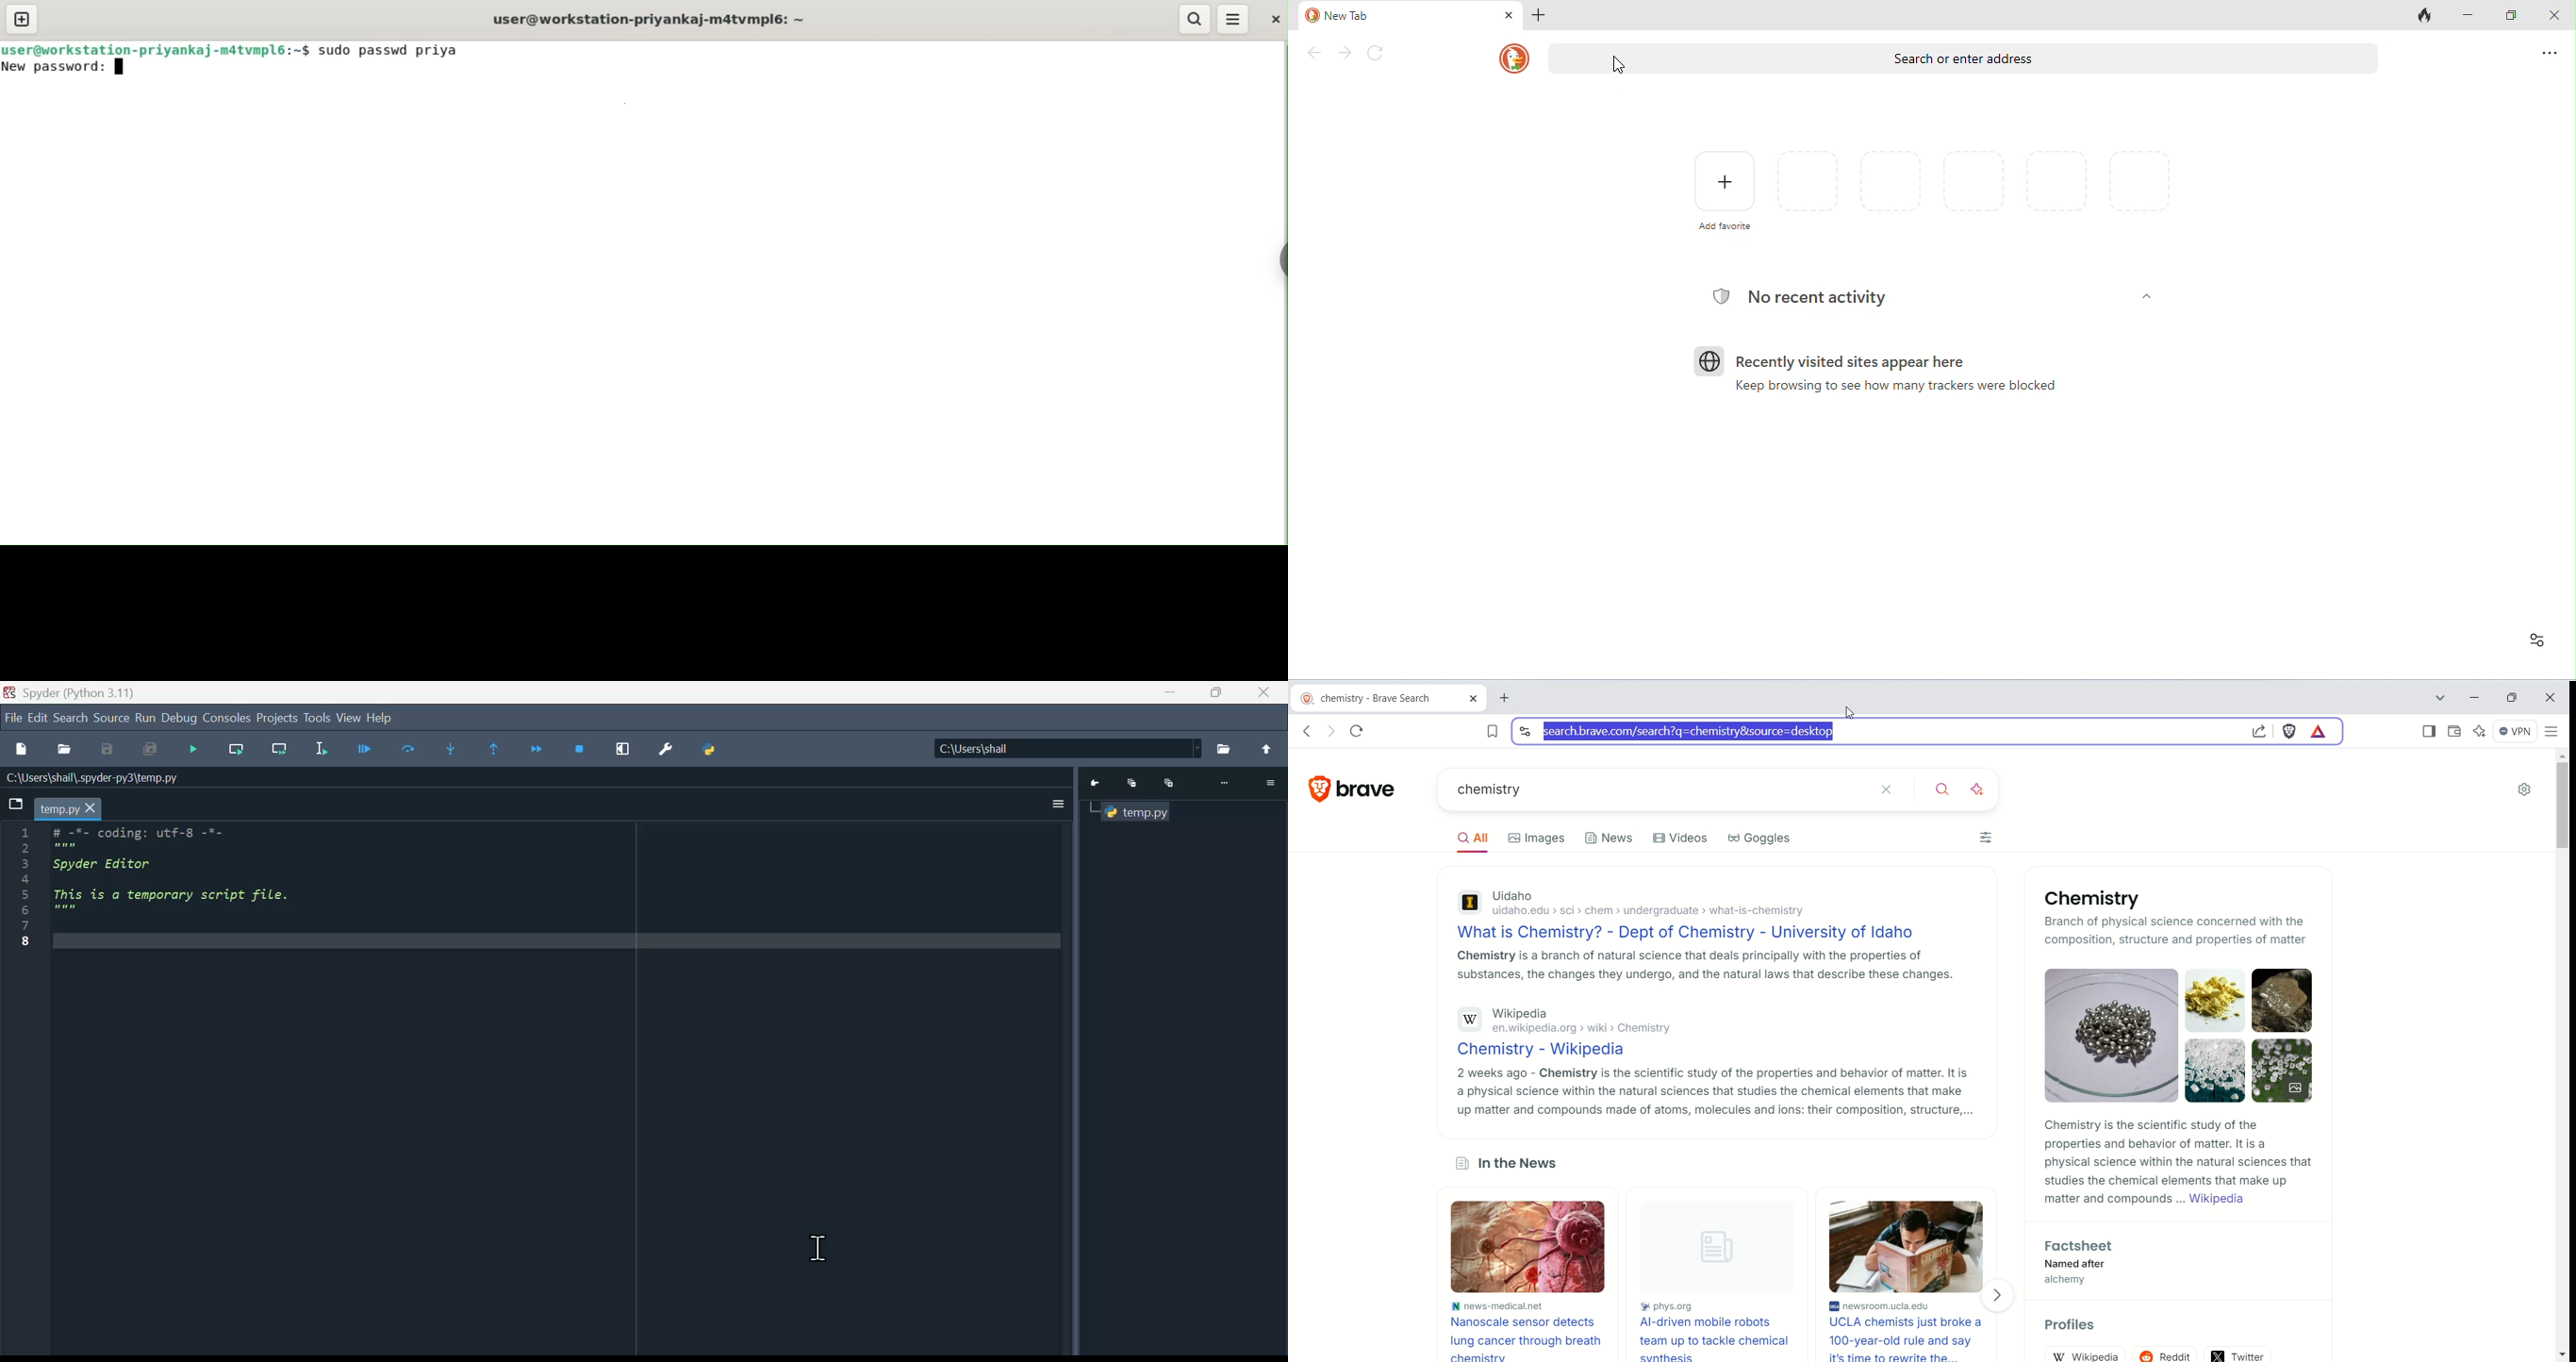  What do you see at coordinates (1136, 813) in the screenshot?
I see `Python console` at bounding box center [1136, 813].